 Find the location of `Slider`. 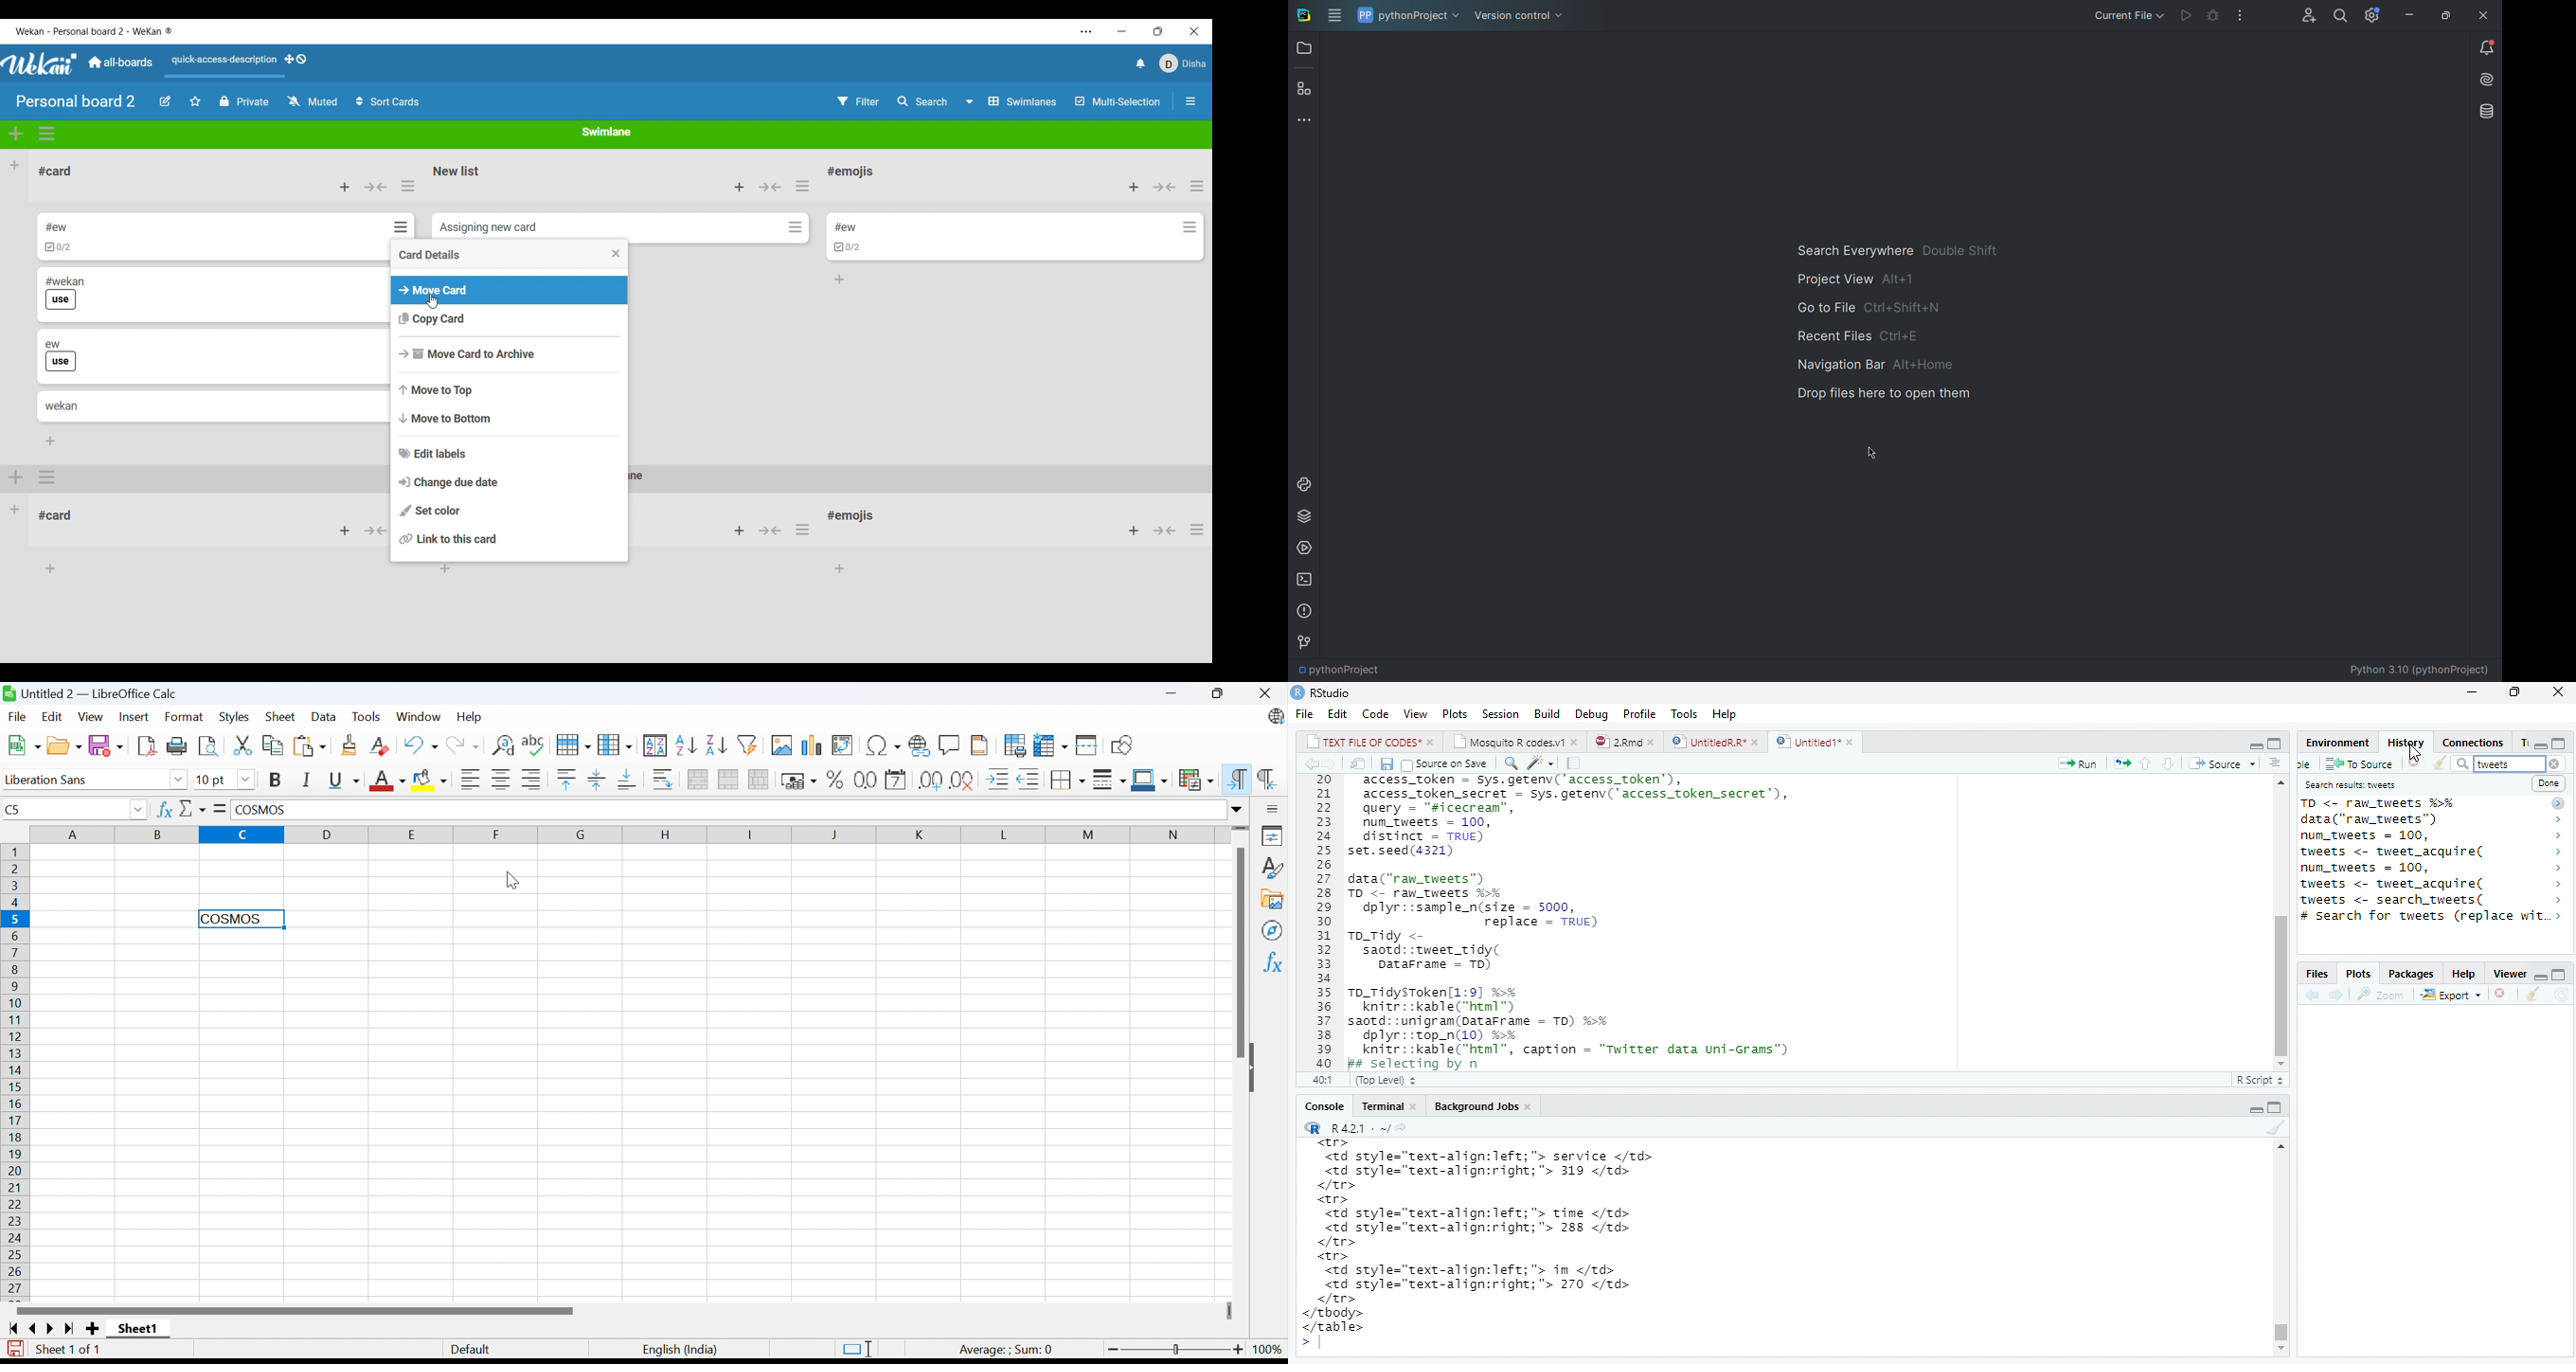

Slider is located at coordinates (1178, 1350).